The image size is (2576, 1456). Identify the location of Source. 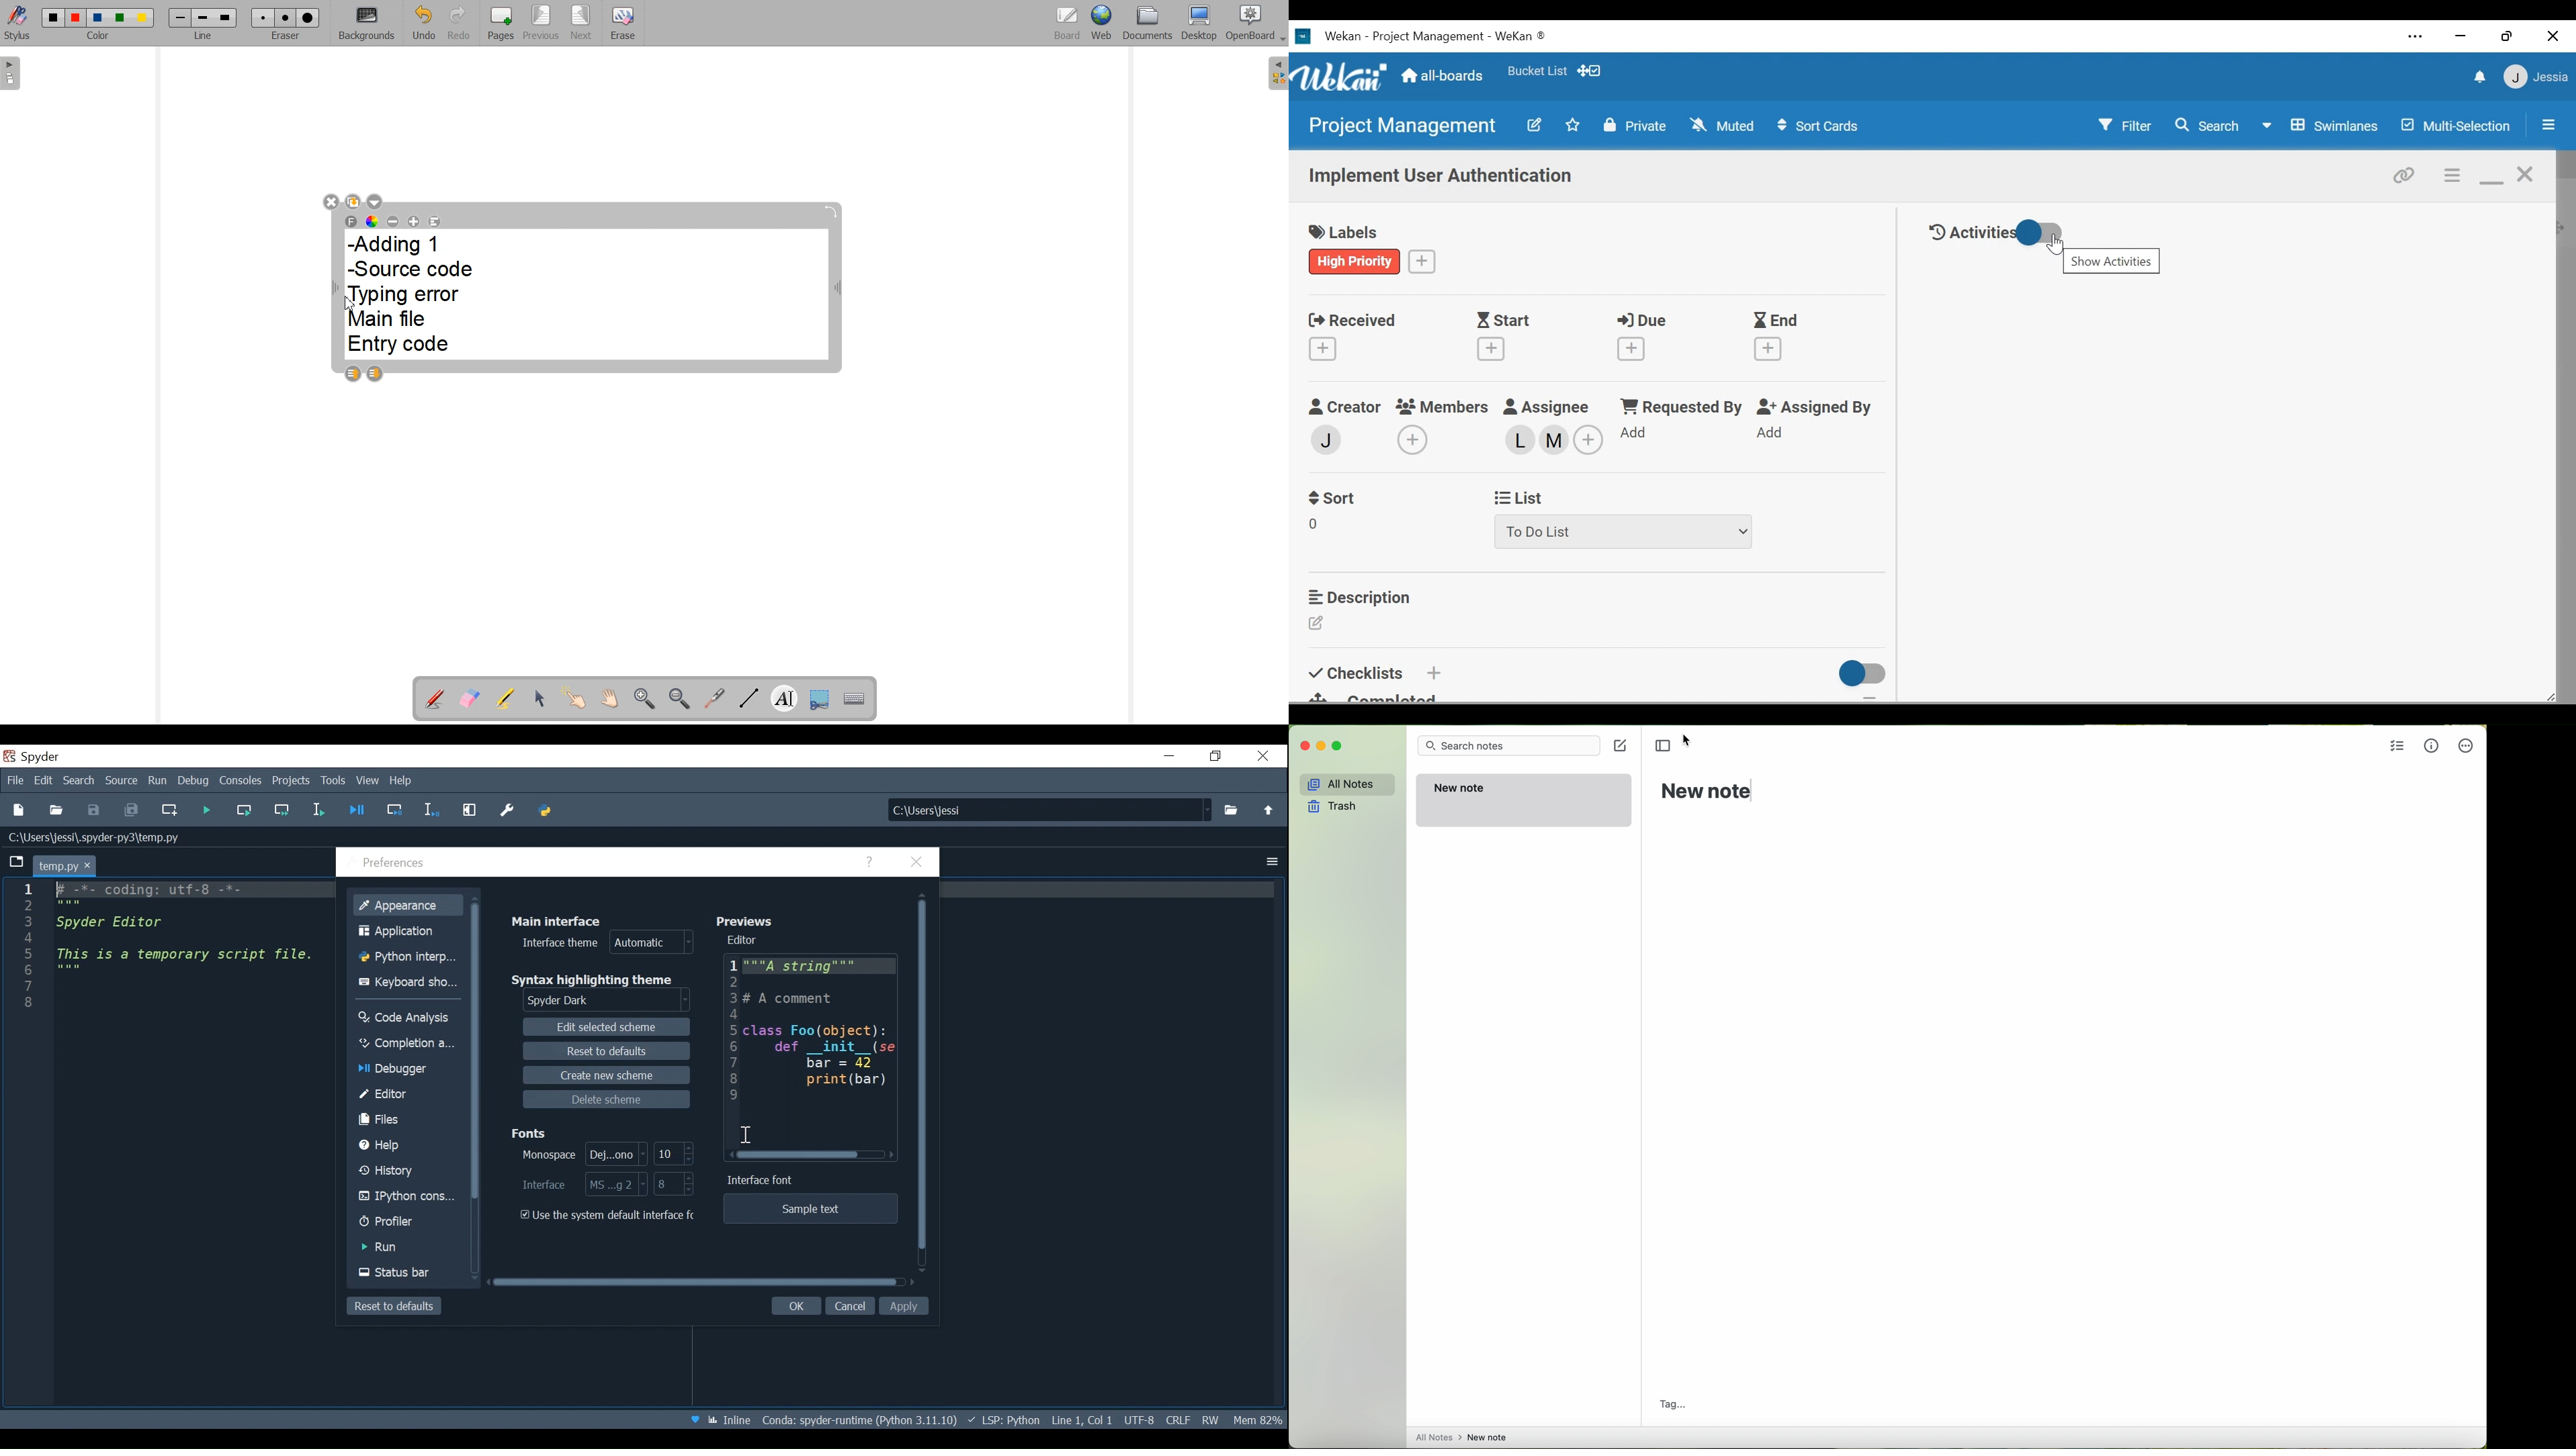
(122, 782).